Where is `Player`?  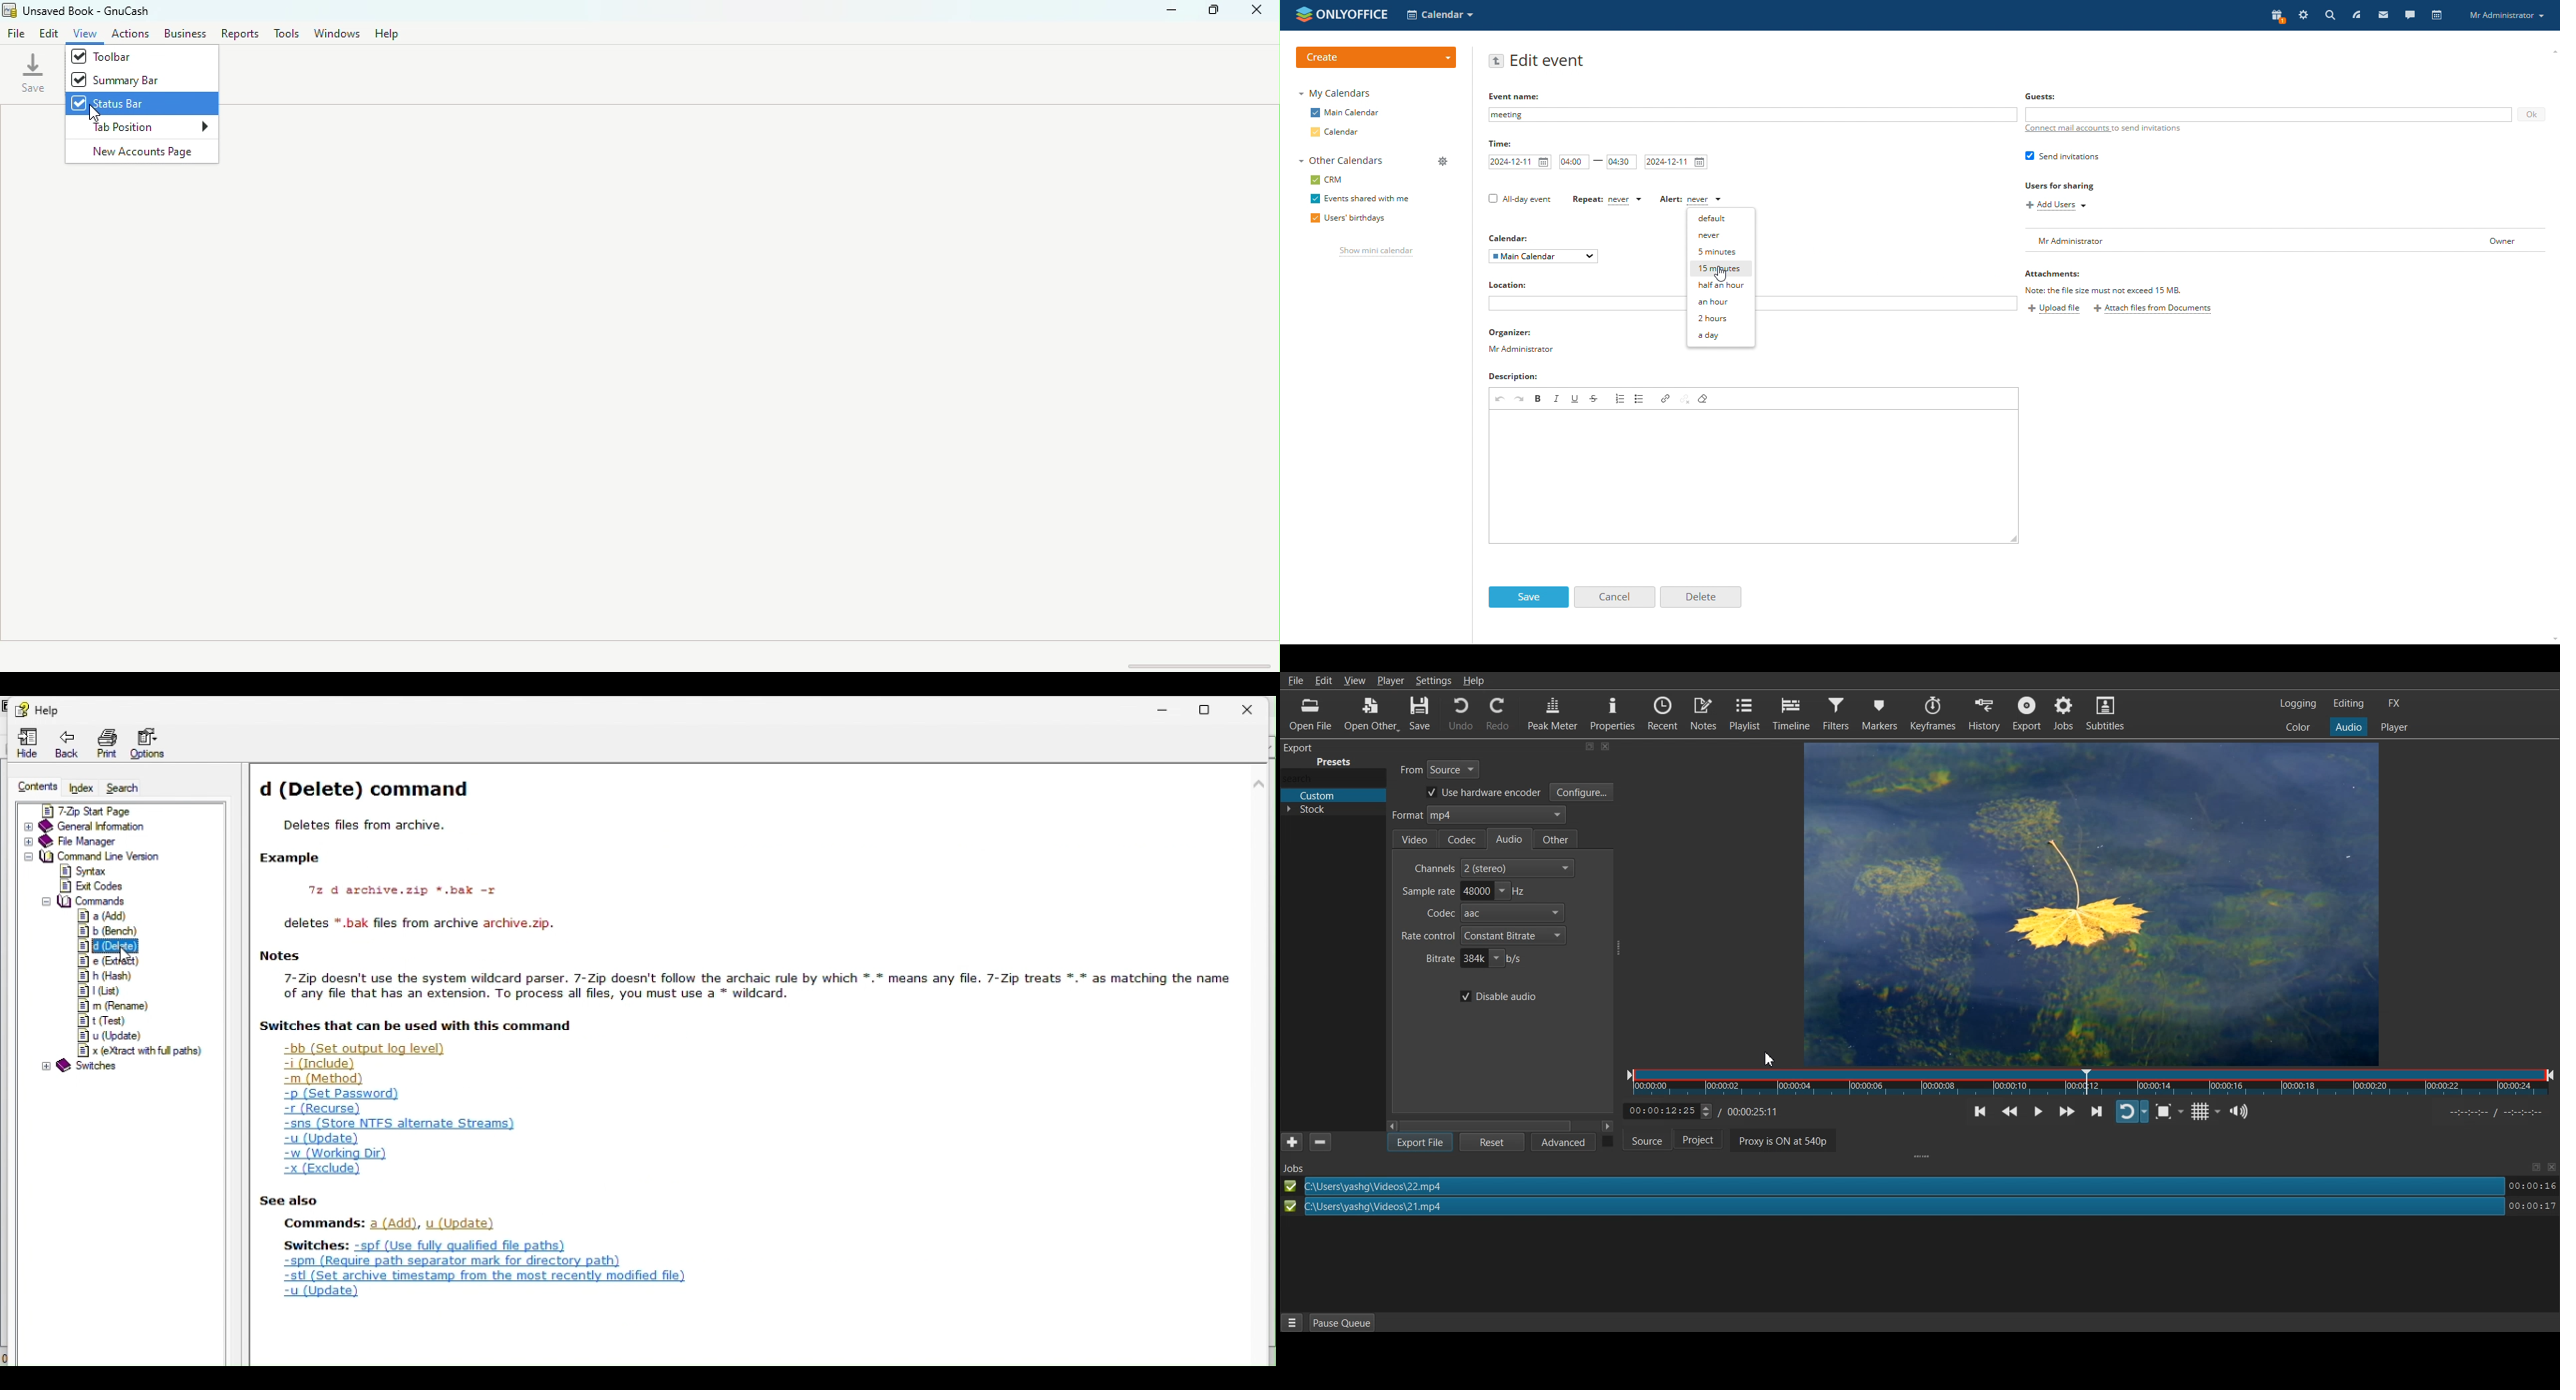
Player is located at coordinates (2394, 727).